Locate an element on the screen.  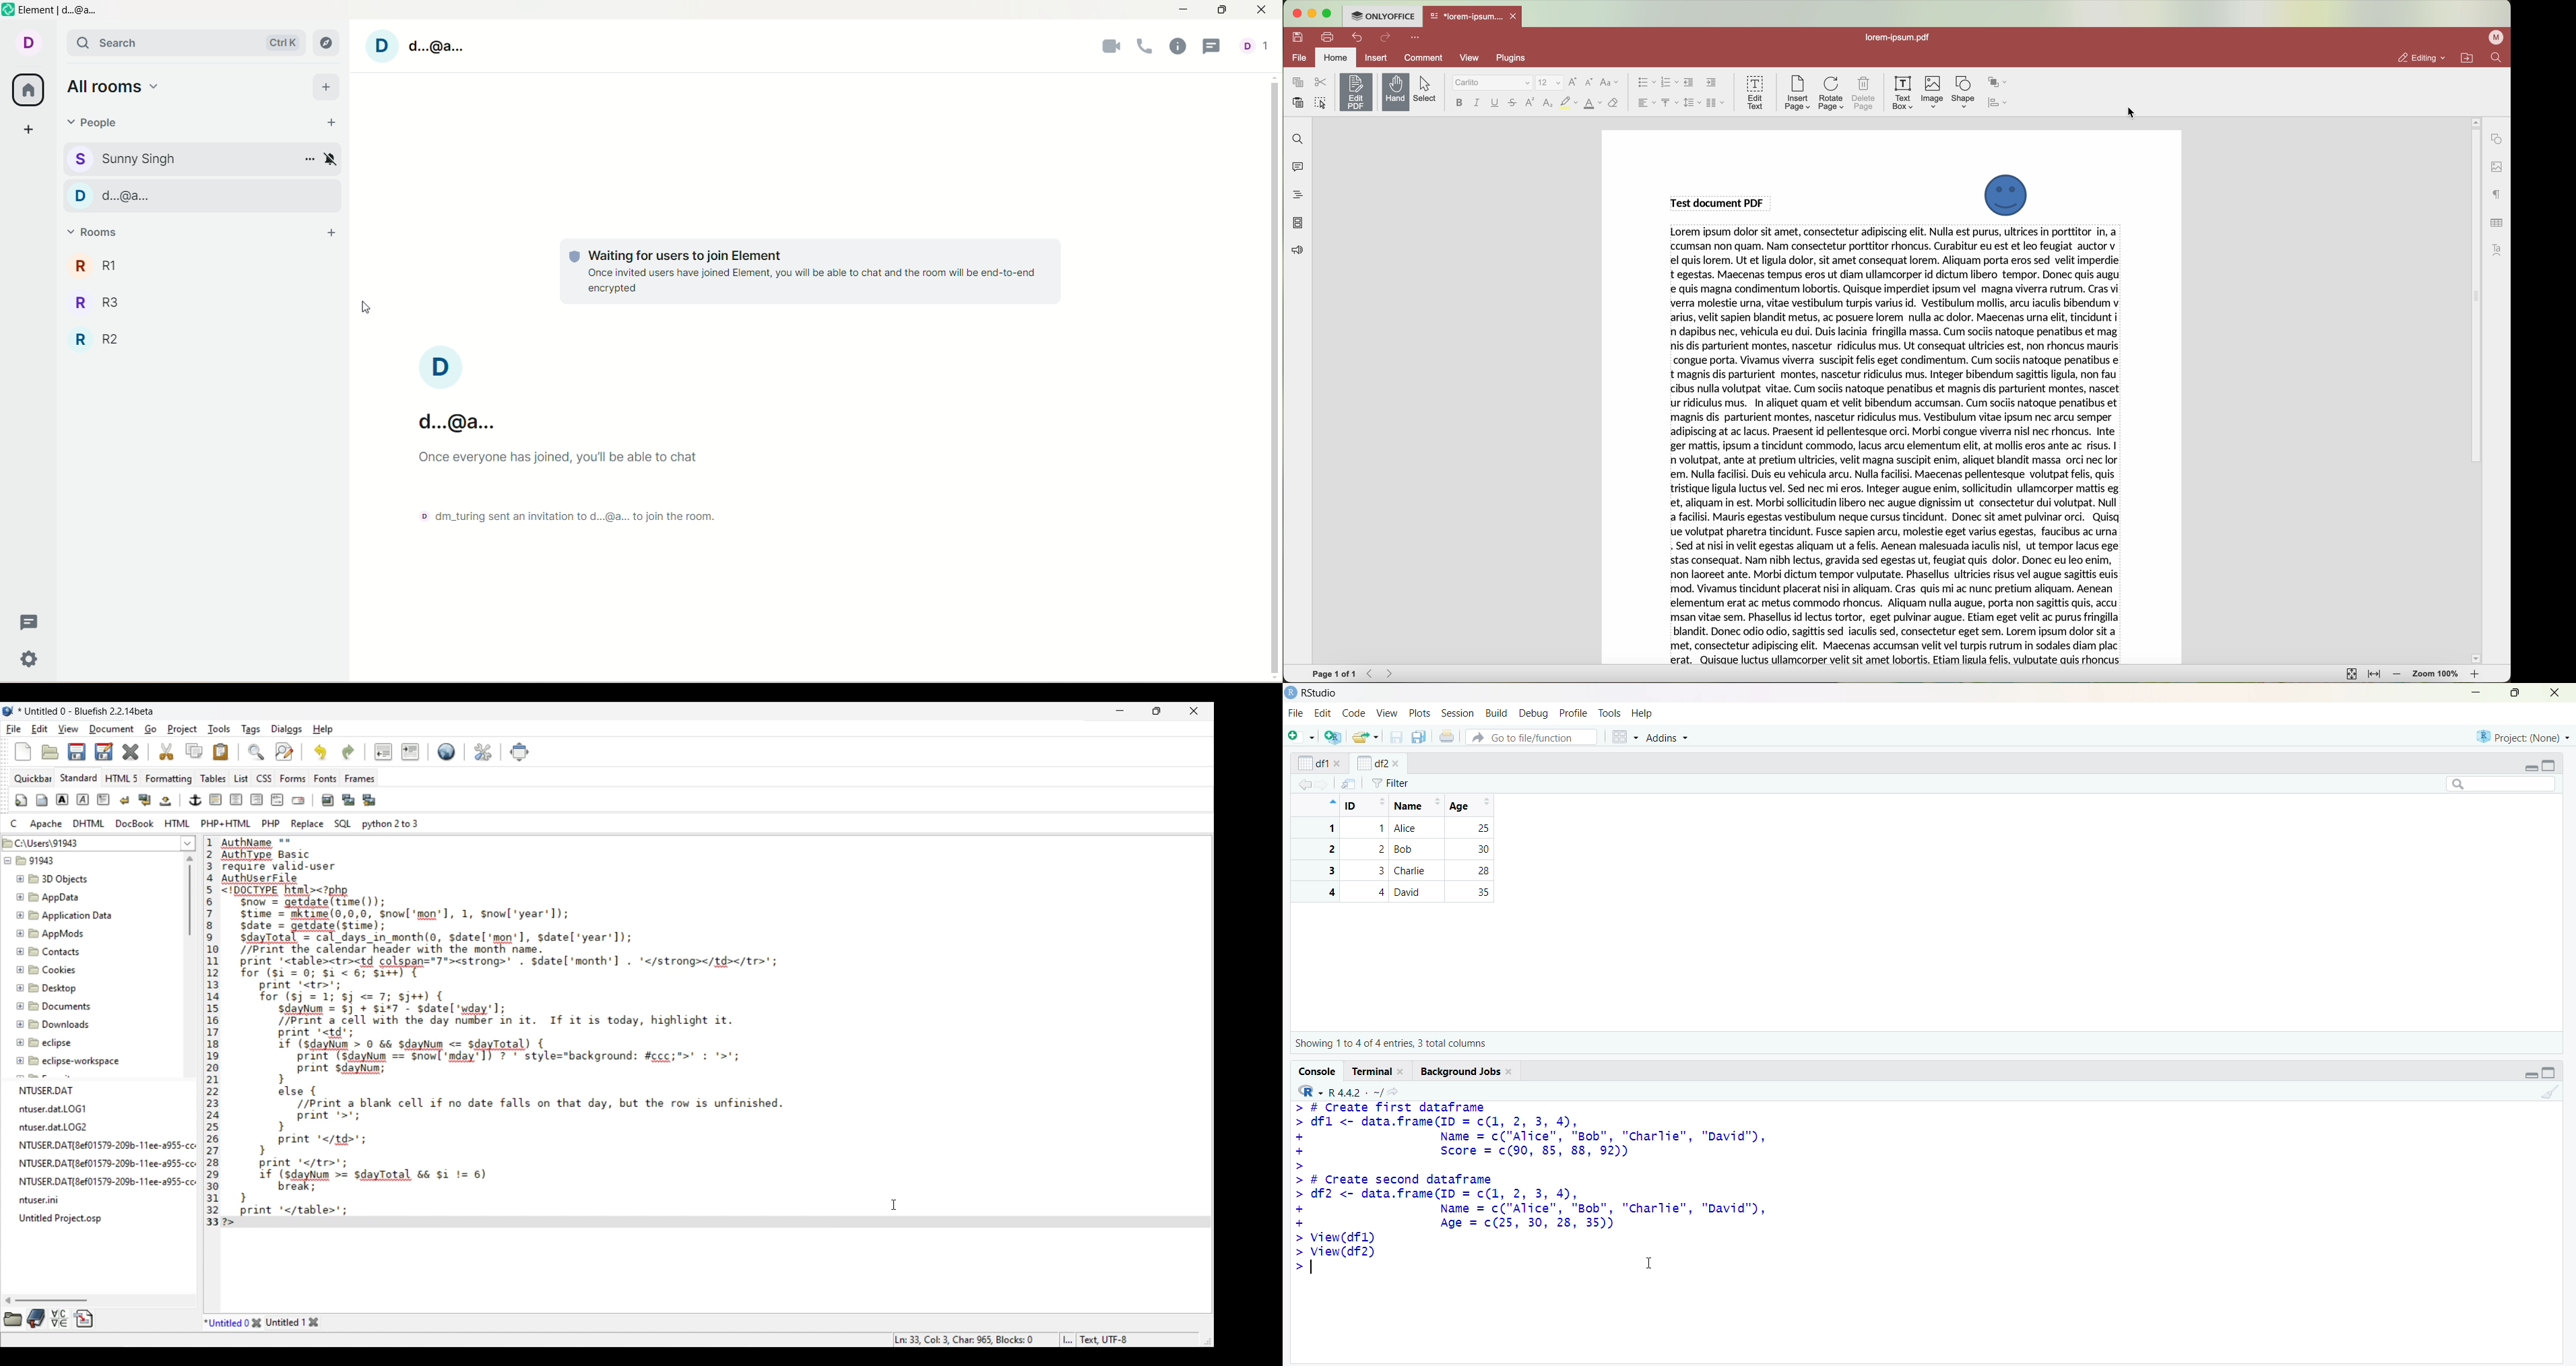
edit PDF is located at coordinates (1358, 90).